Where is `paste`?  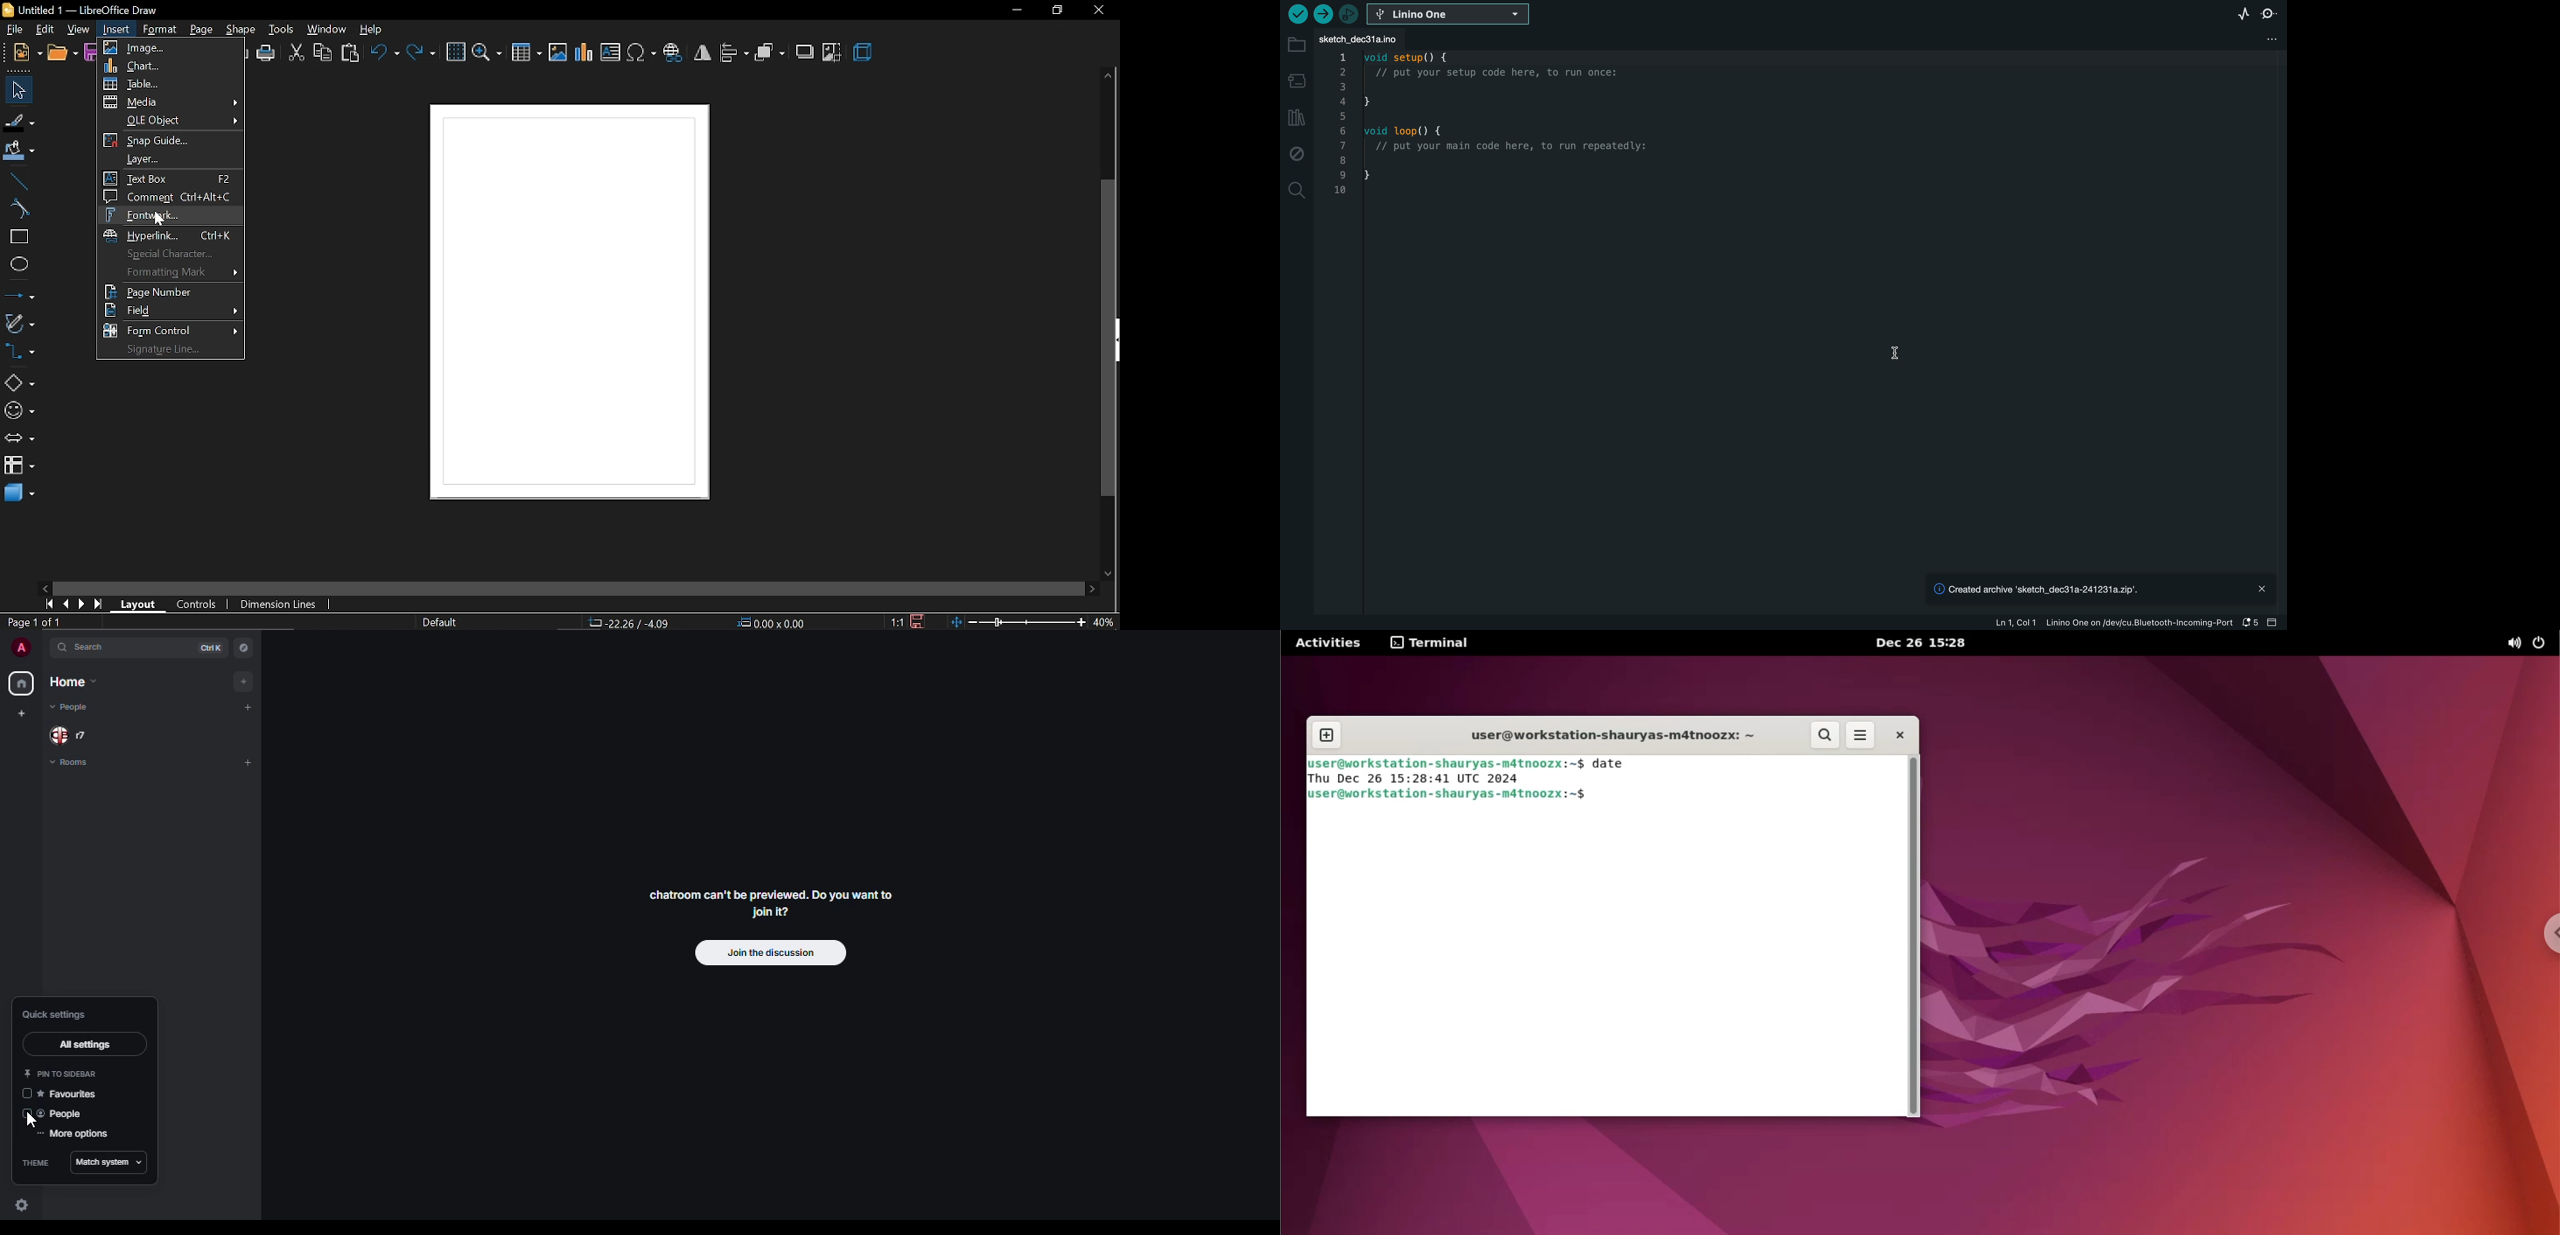 paste is located at coordinates (352, 52).